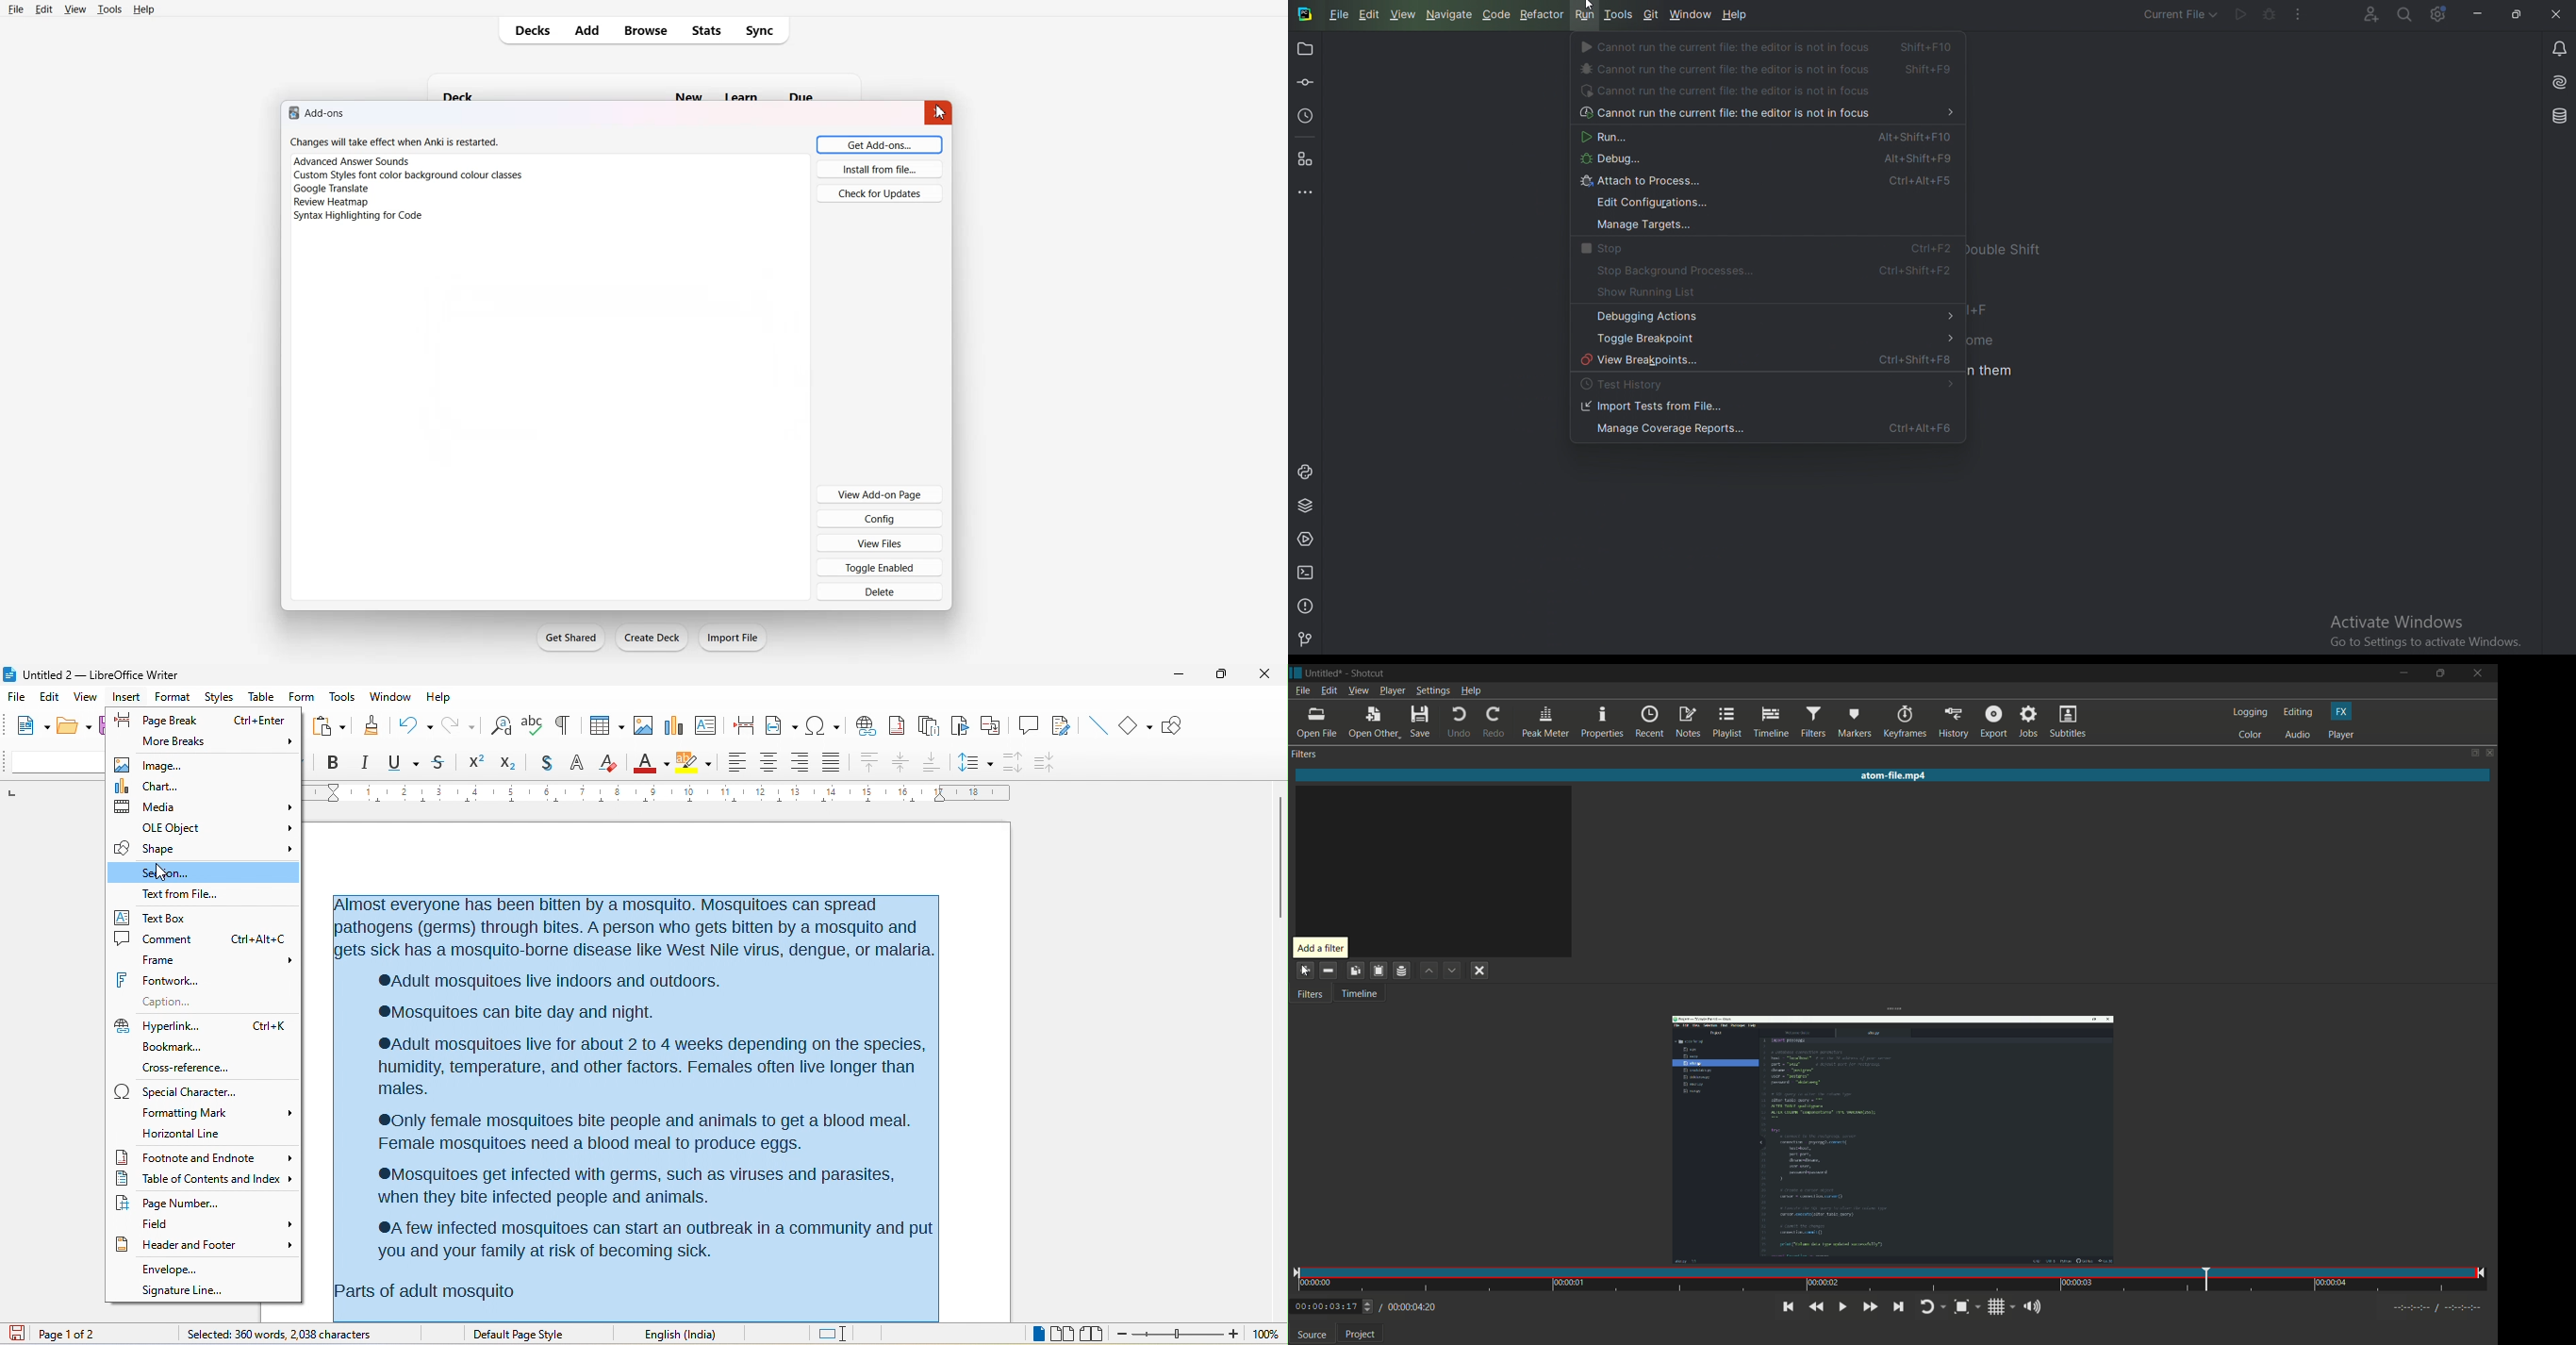 The image size is (2576, 1372). What do you see at coordinates (1134, 724) in the screenshot?
I see `basic shape` at bounding box center [1134, 724].